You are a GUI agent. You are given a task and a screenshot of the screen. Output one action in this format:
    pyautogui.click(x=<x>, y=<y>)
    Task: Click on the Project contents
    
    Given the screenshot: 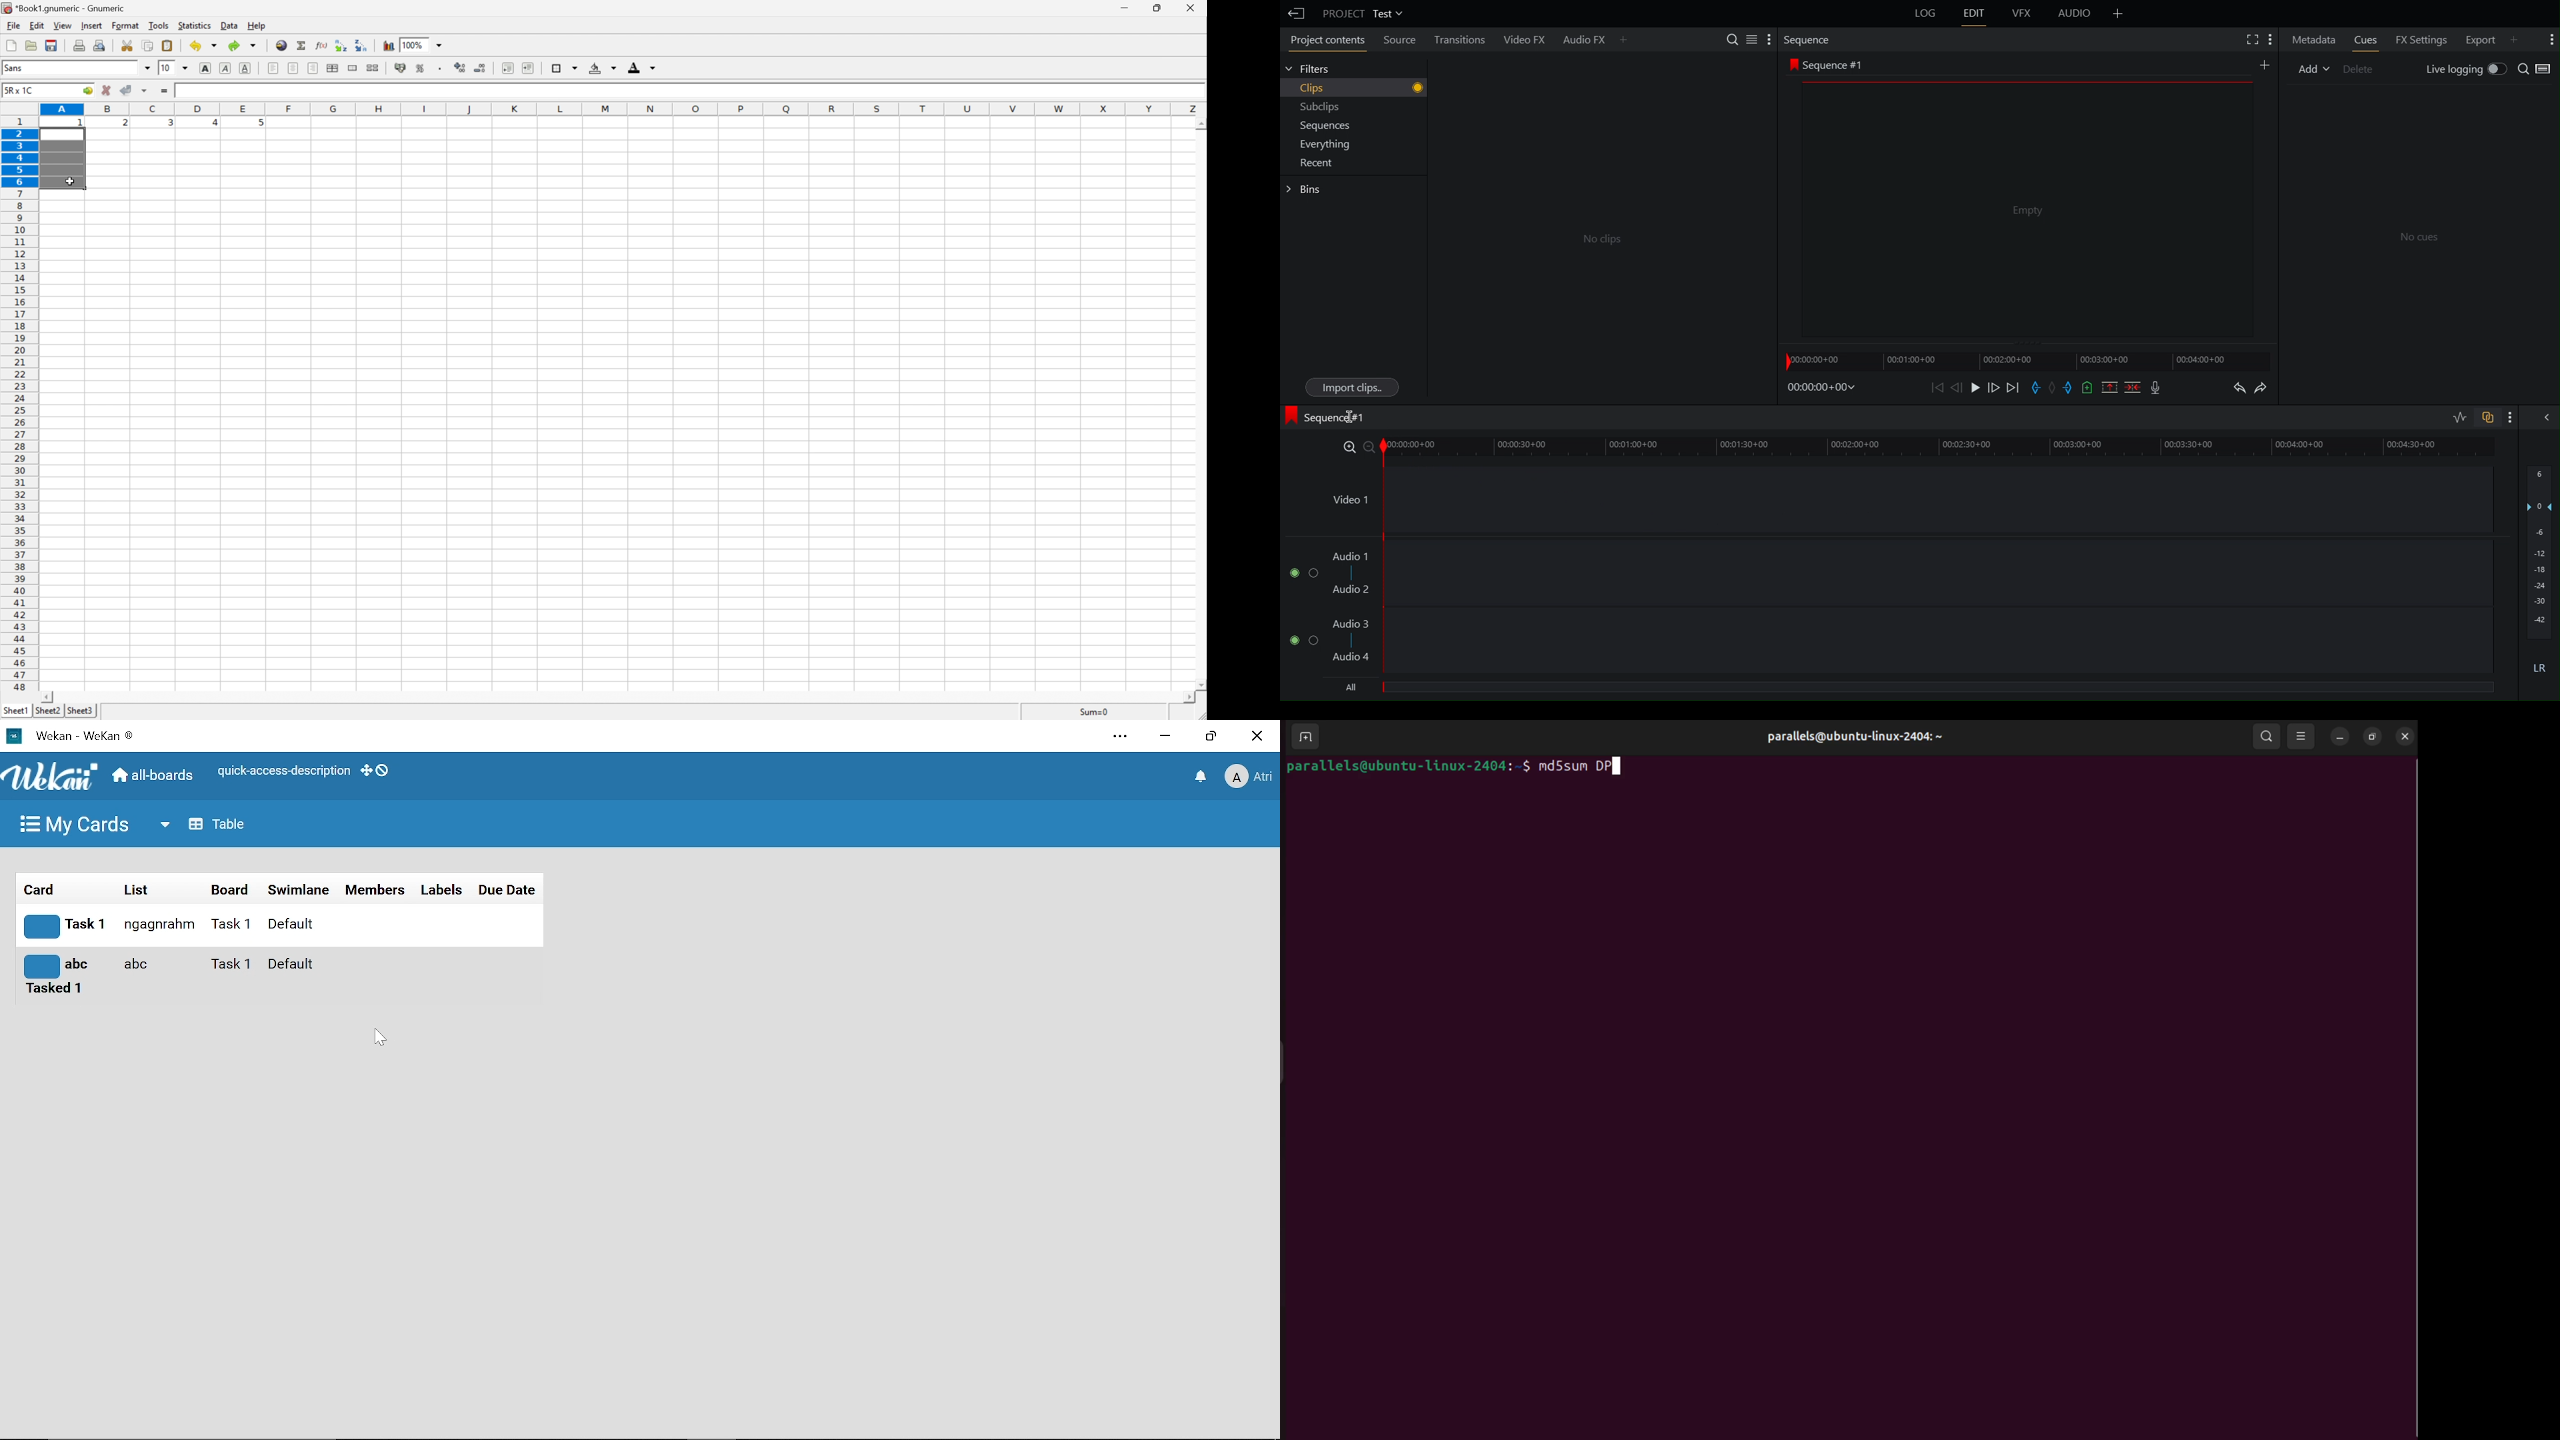 What is the action you would take?
    pyautogui.click(x=1322, y=39)
    